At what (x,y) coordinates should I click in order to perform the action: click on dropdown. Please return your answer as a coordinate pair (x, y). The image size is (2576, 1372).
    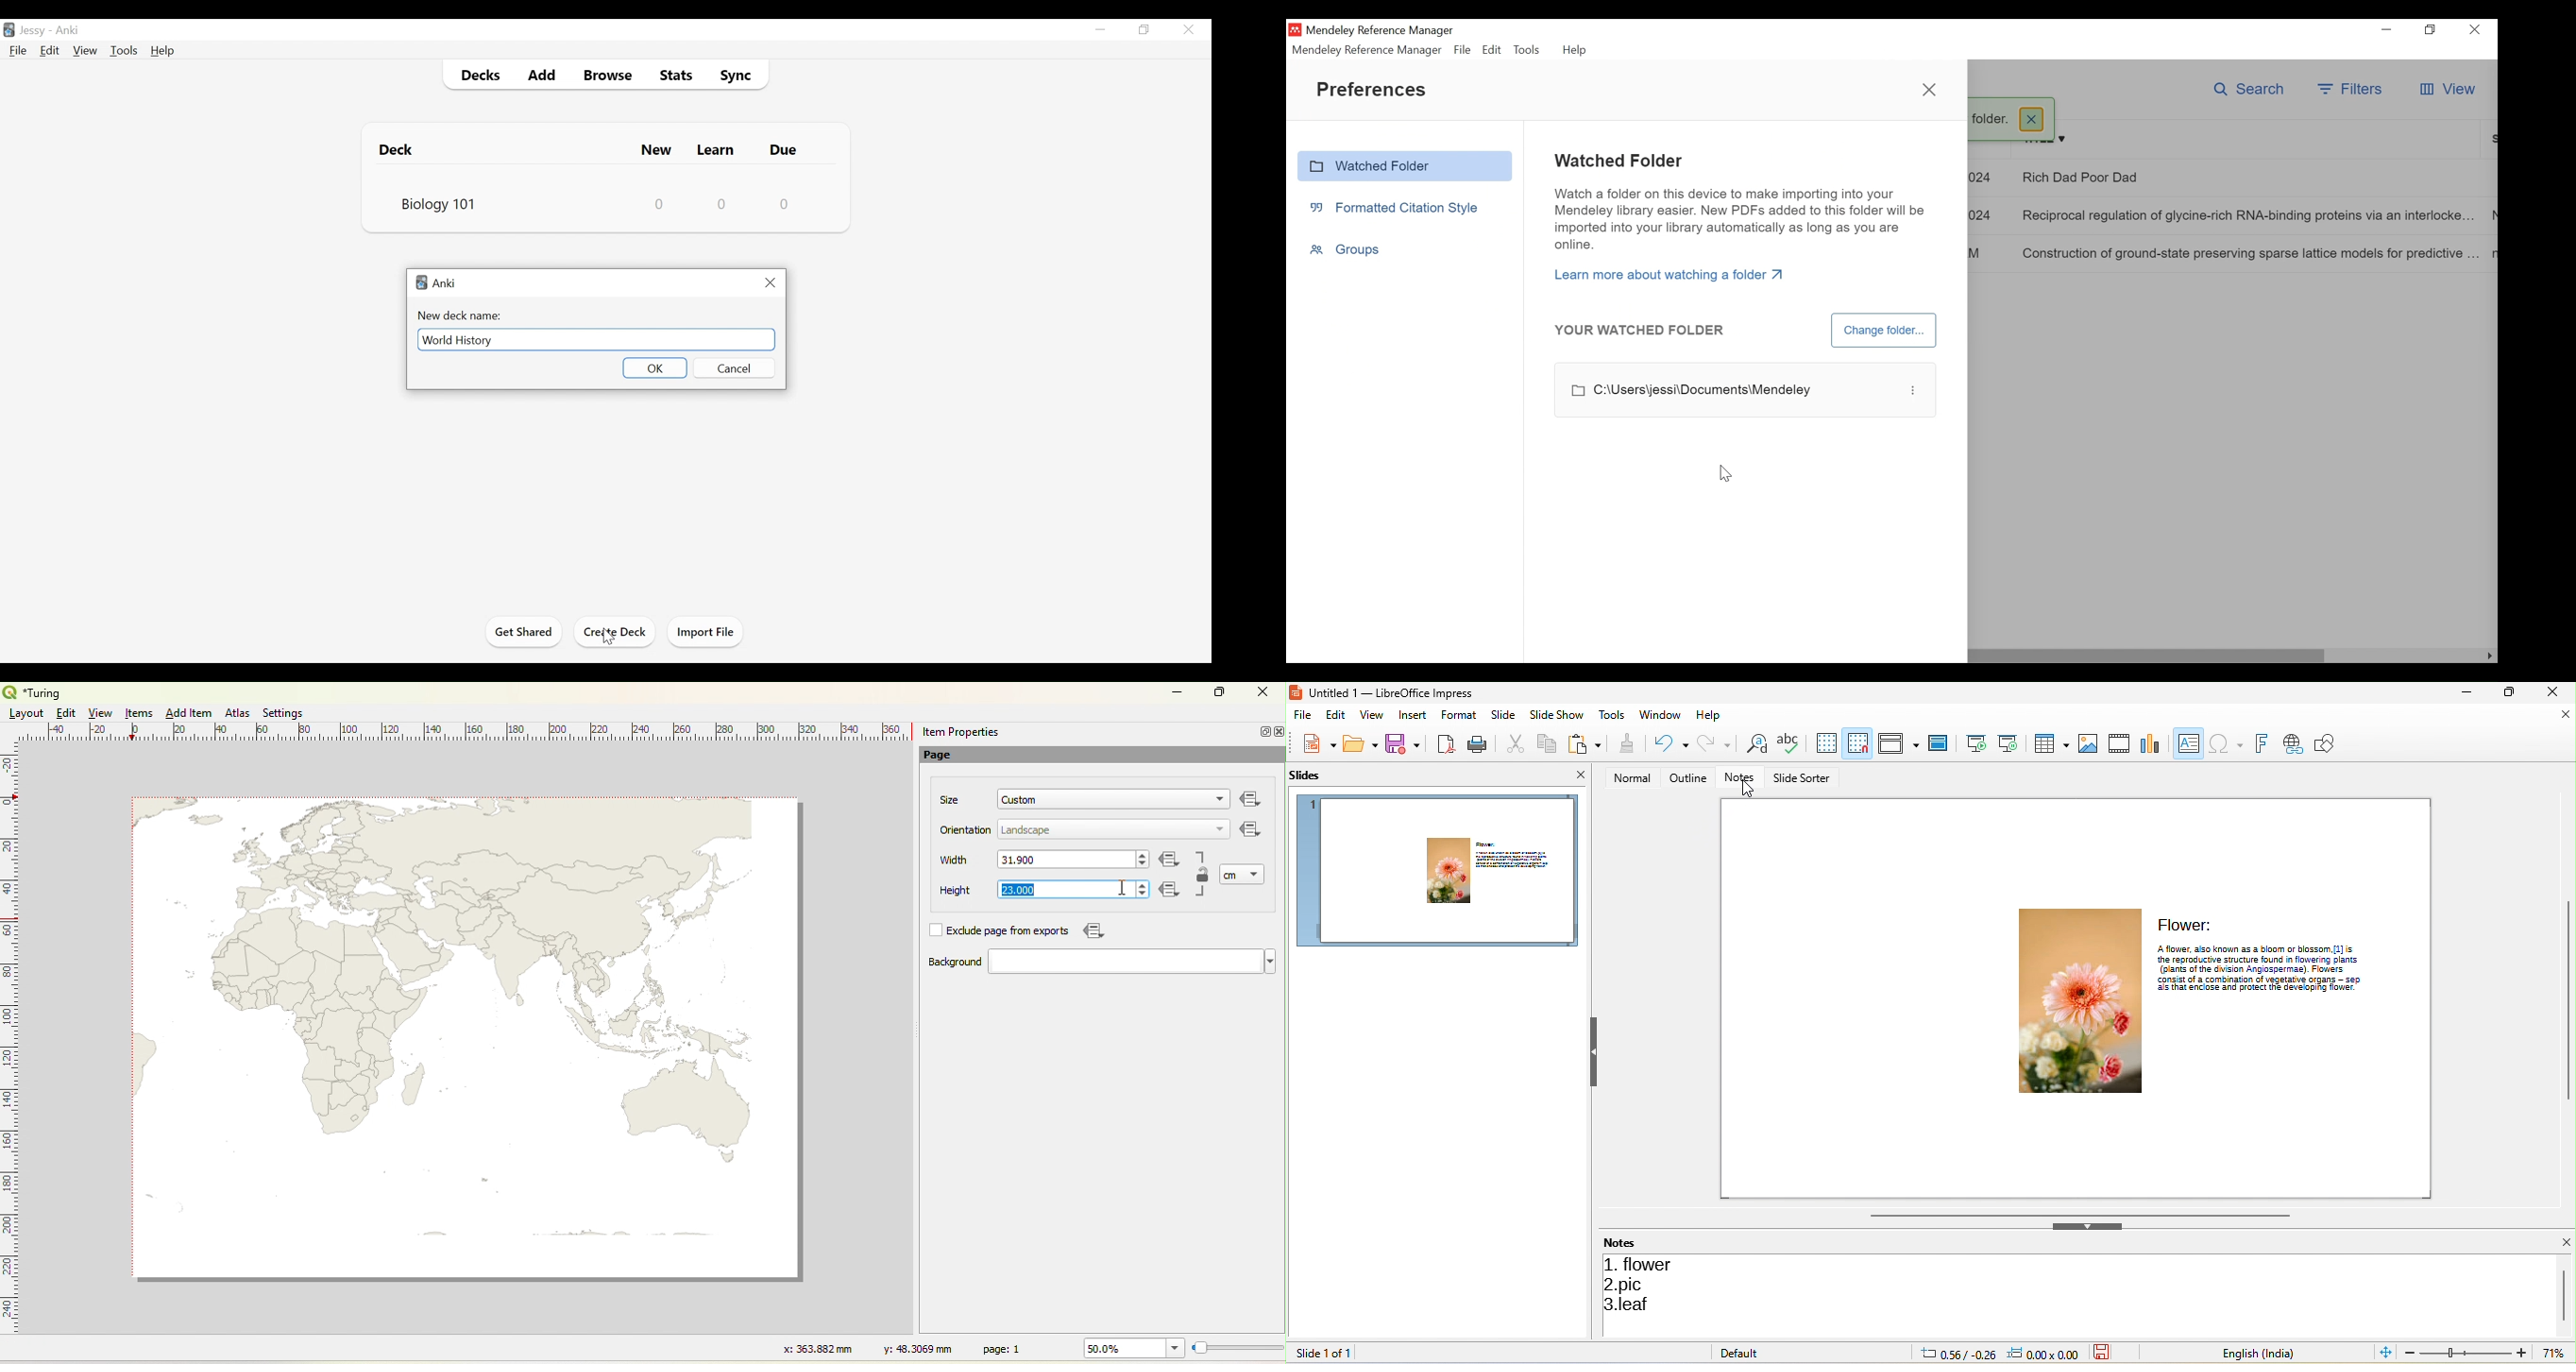
    Looking at the image, I should click on (1216, 801).